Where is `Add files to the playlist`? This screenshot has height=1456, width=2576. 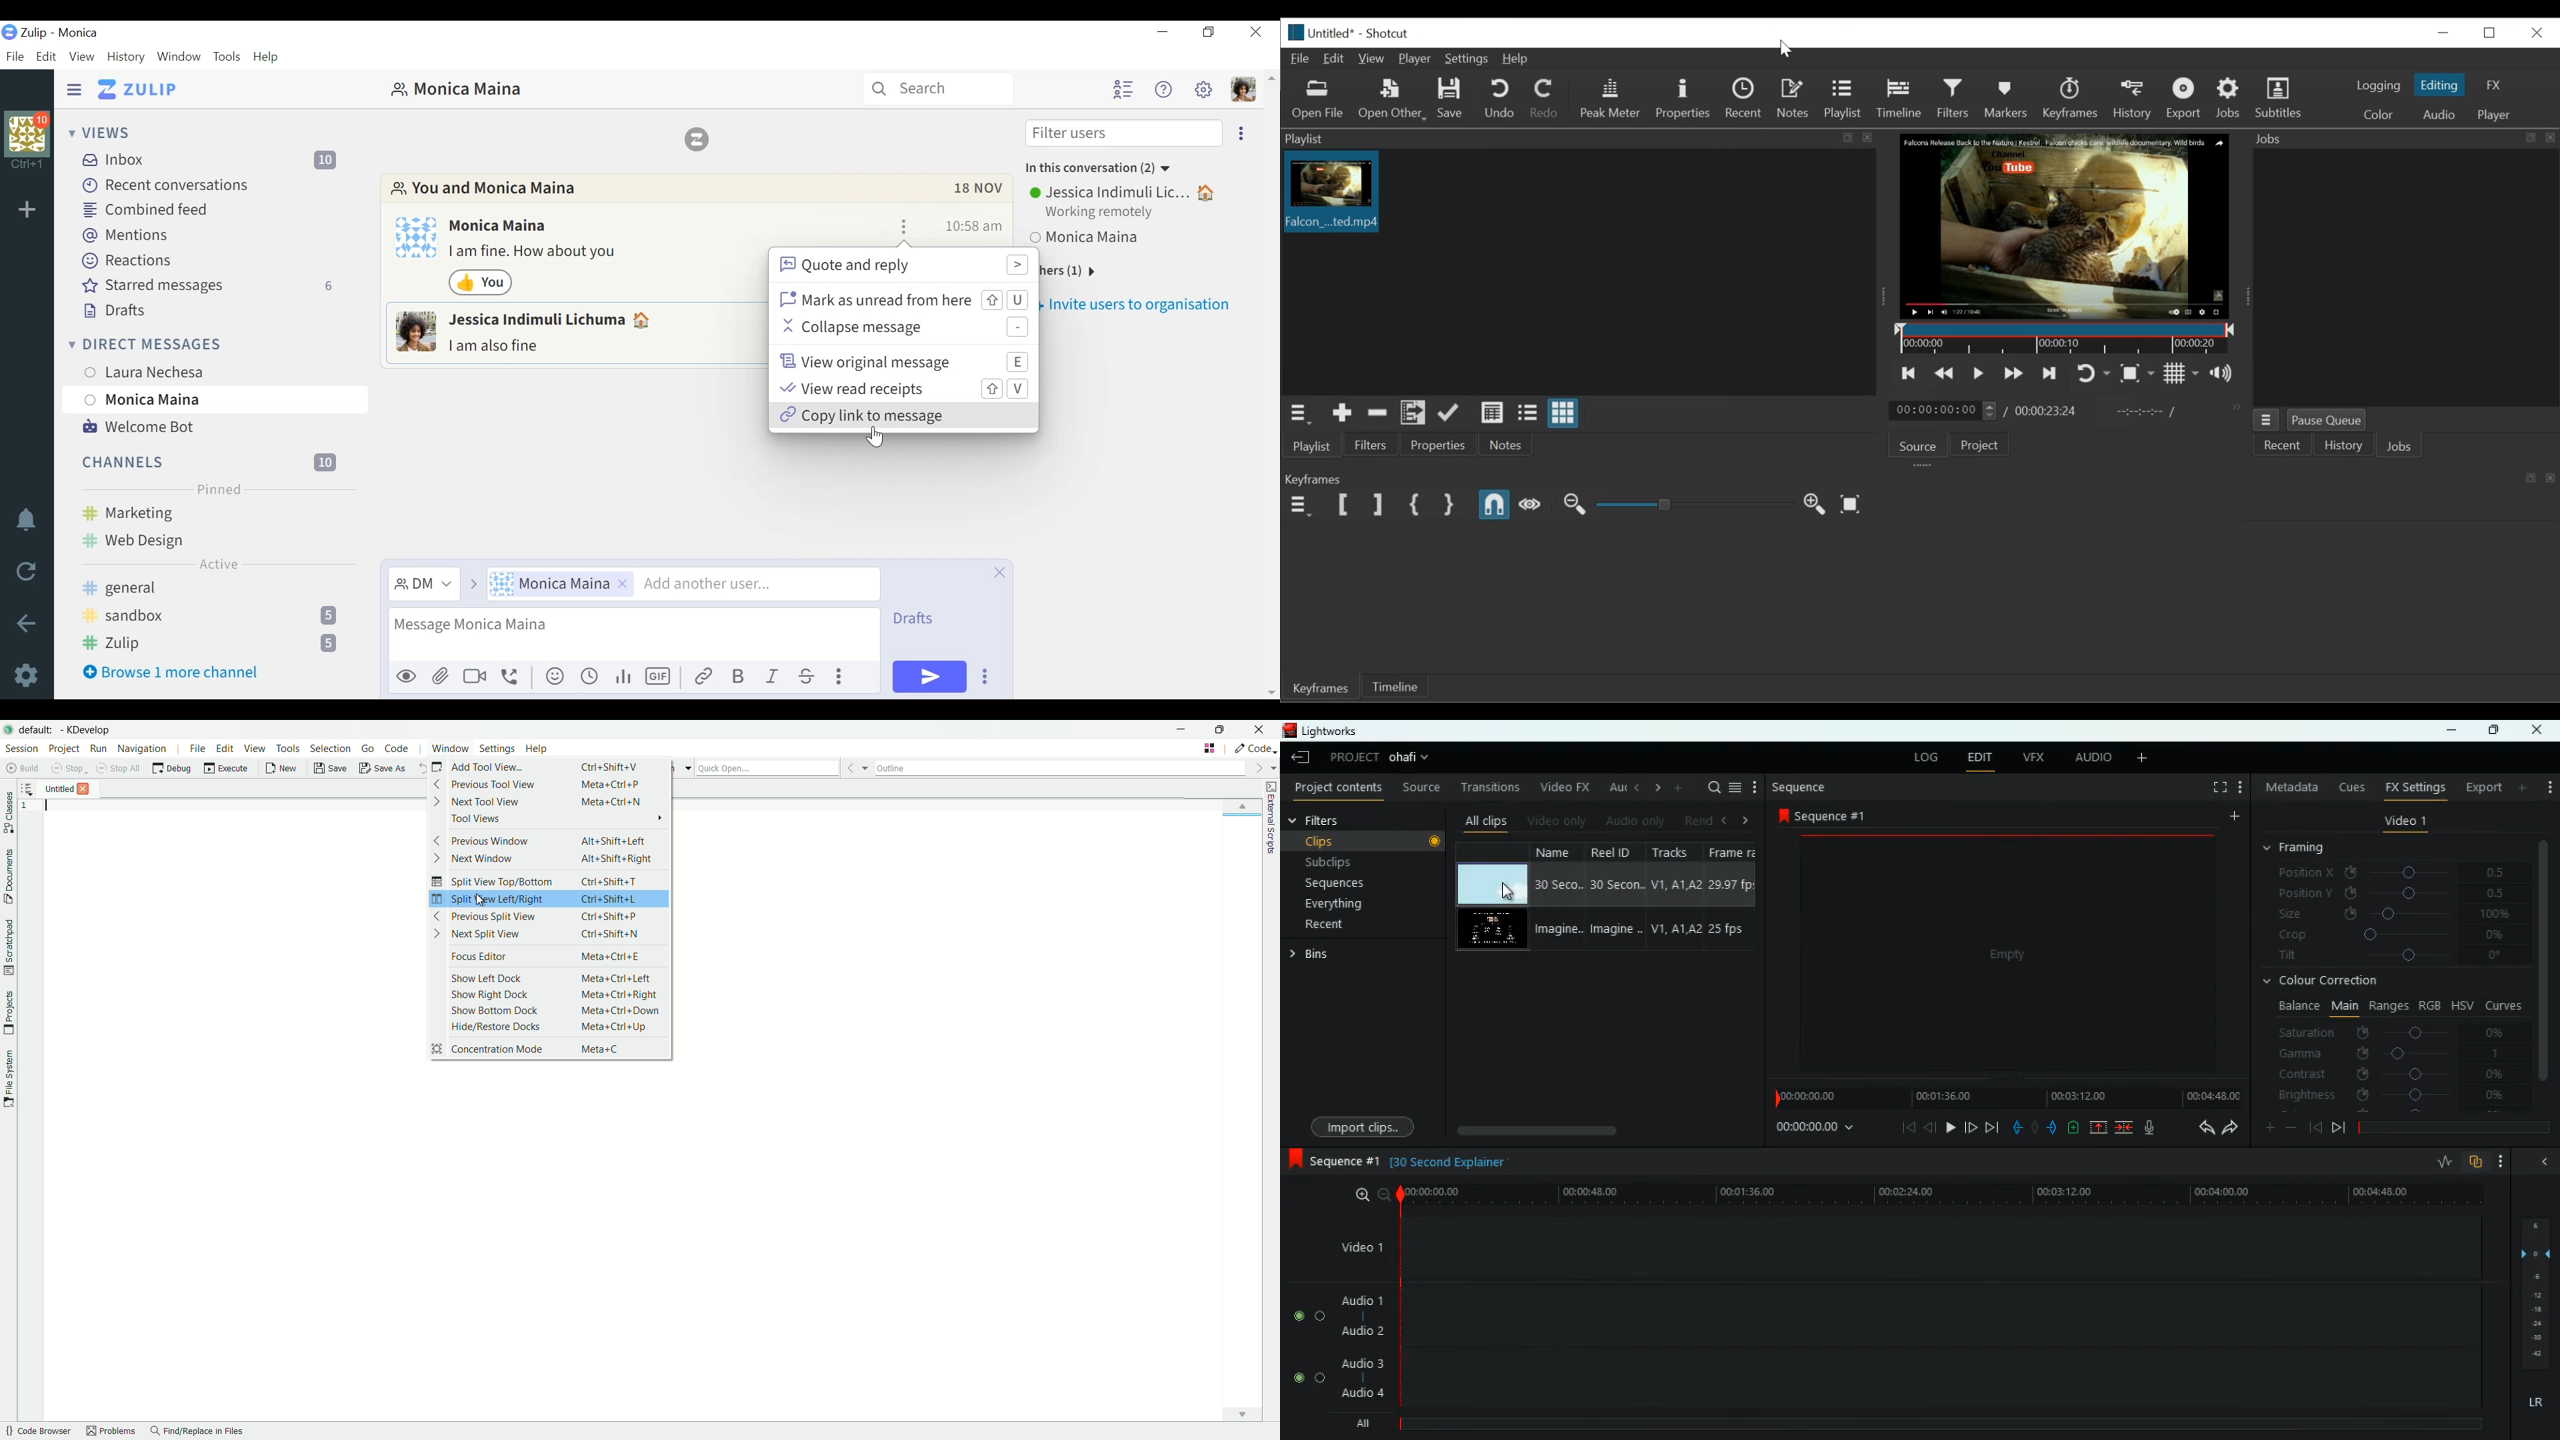
Add files to the playlist is located at coordinates (1413, 415).